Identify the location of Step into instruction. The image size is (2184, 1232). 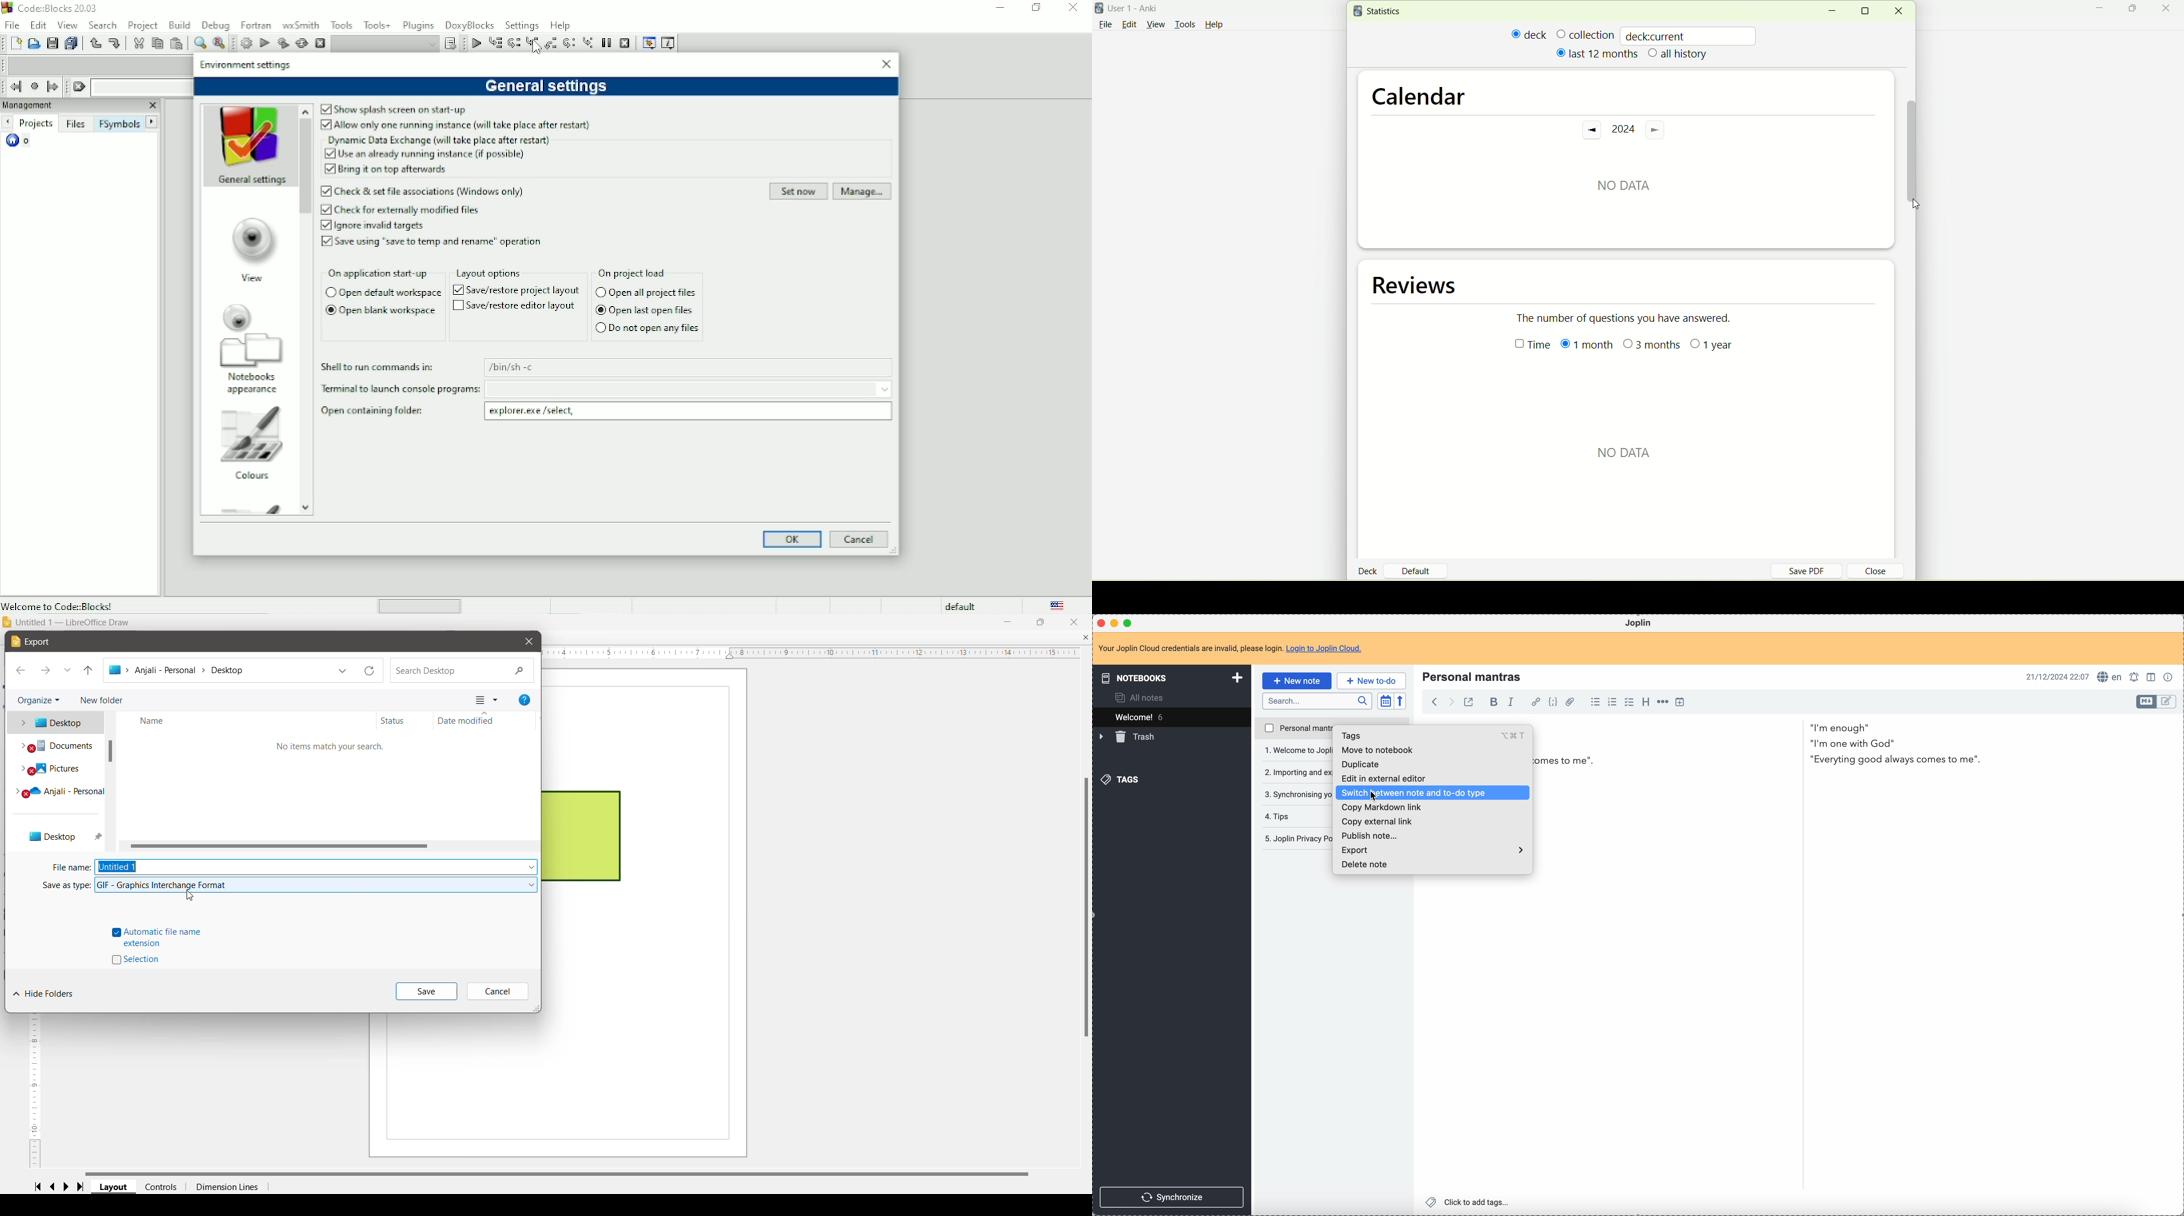
(588, 43).